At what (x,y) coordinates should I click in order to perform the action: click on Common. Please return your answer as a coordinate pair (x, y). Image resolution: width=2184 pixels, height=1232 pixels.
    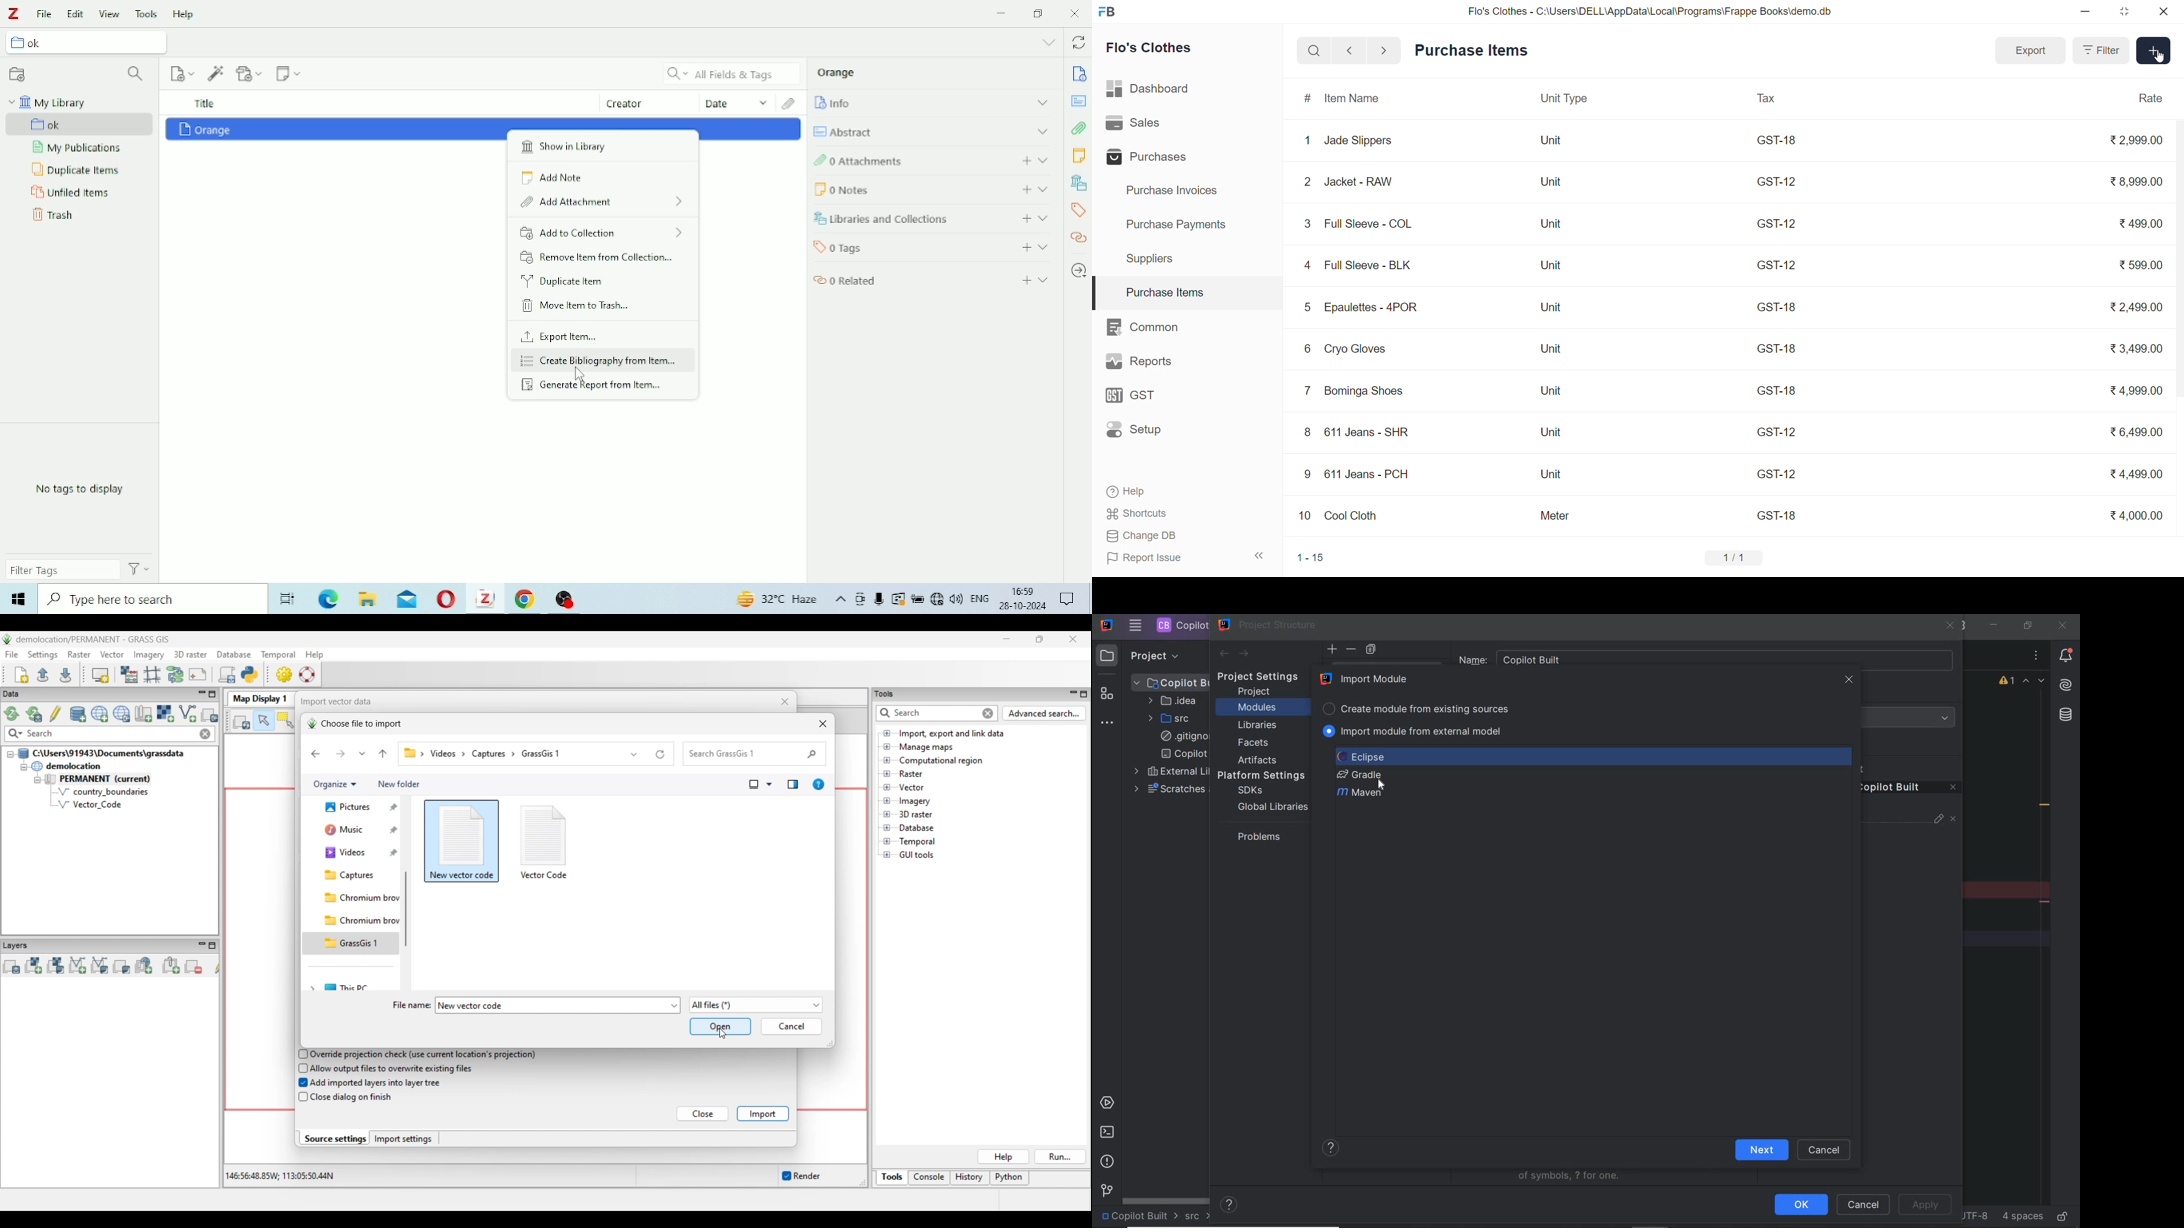
    Looking at the image, I should click on (1149, 326).